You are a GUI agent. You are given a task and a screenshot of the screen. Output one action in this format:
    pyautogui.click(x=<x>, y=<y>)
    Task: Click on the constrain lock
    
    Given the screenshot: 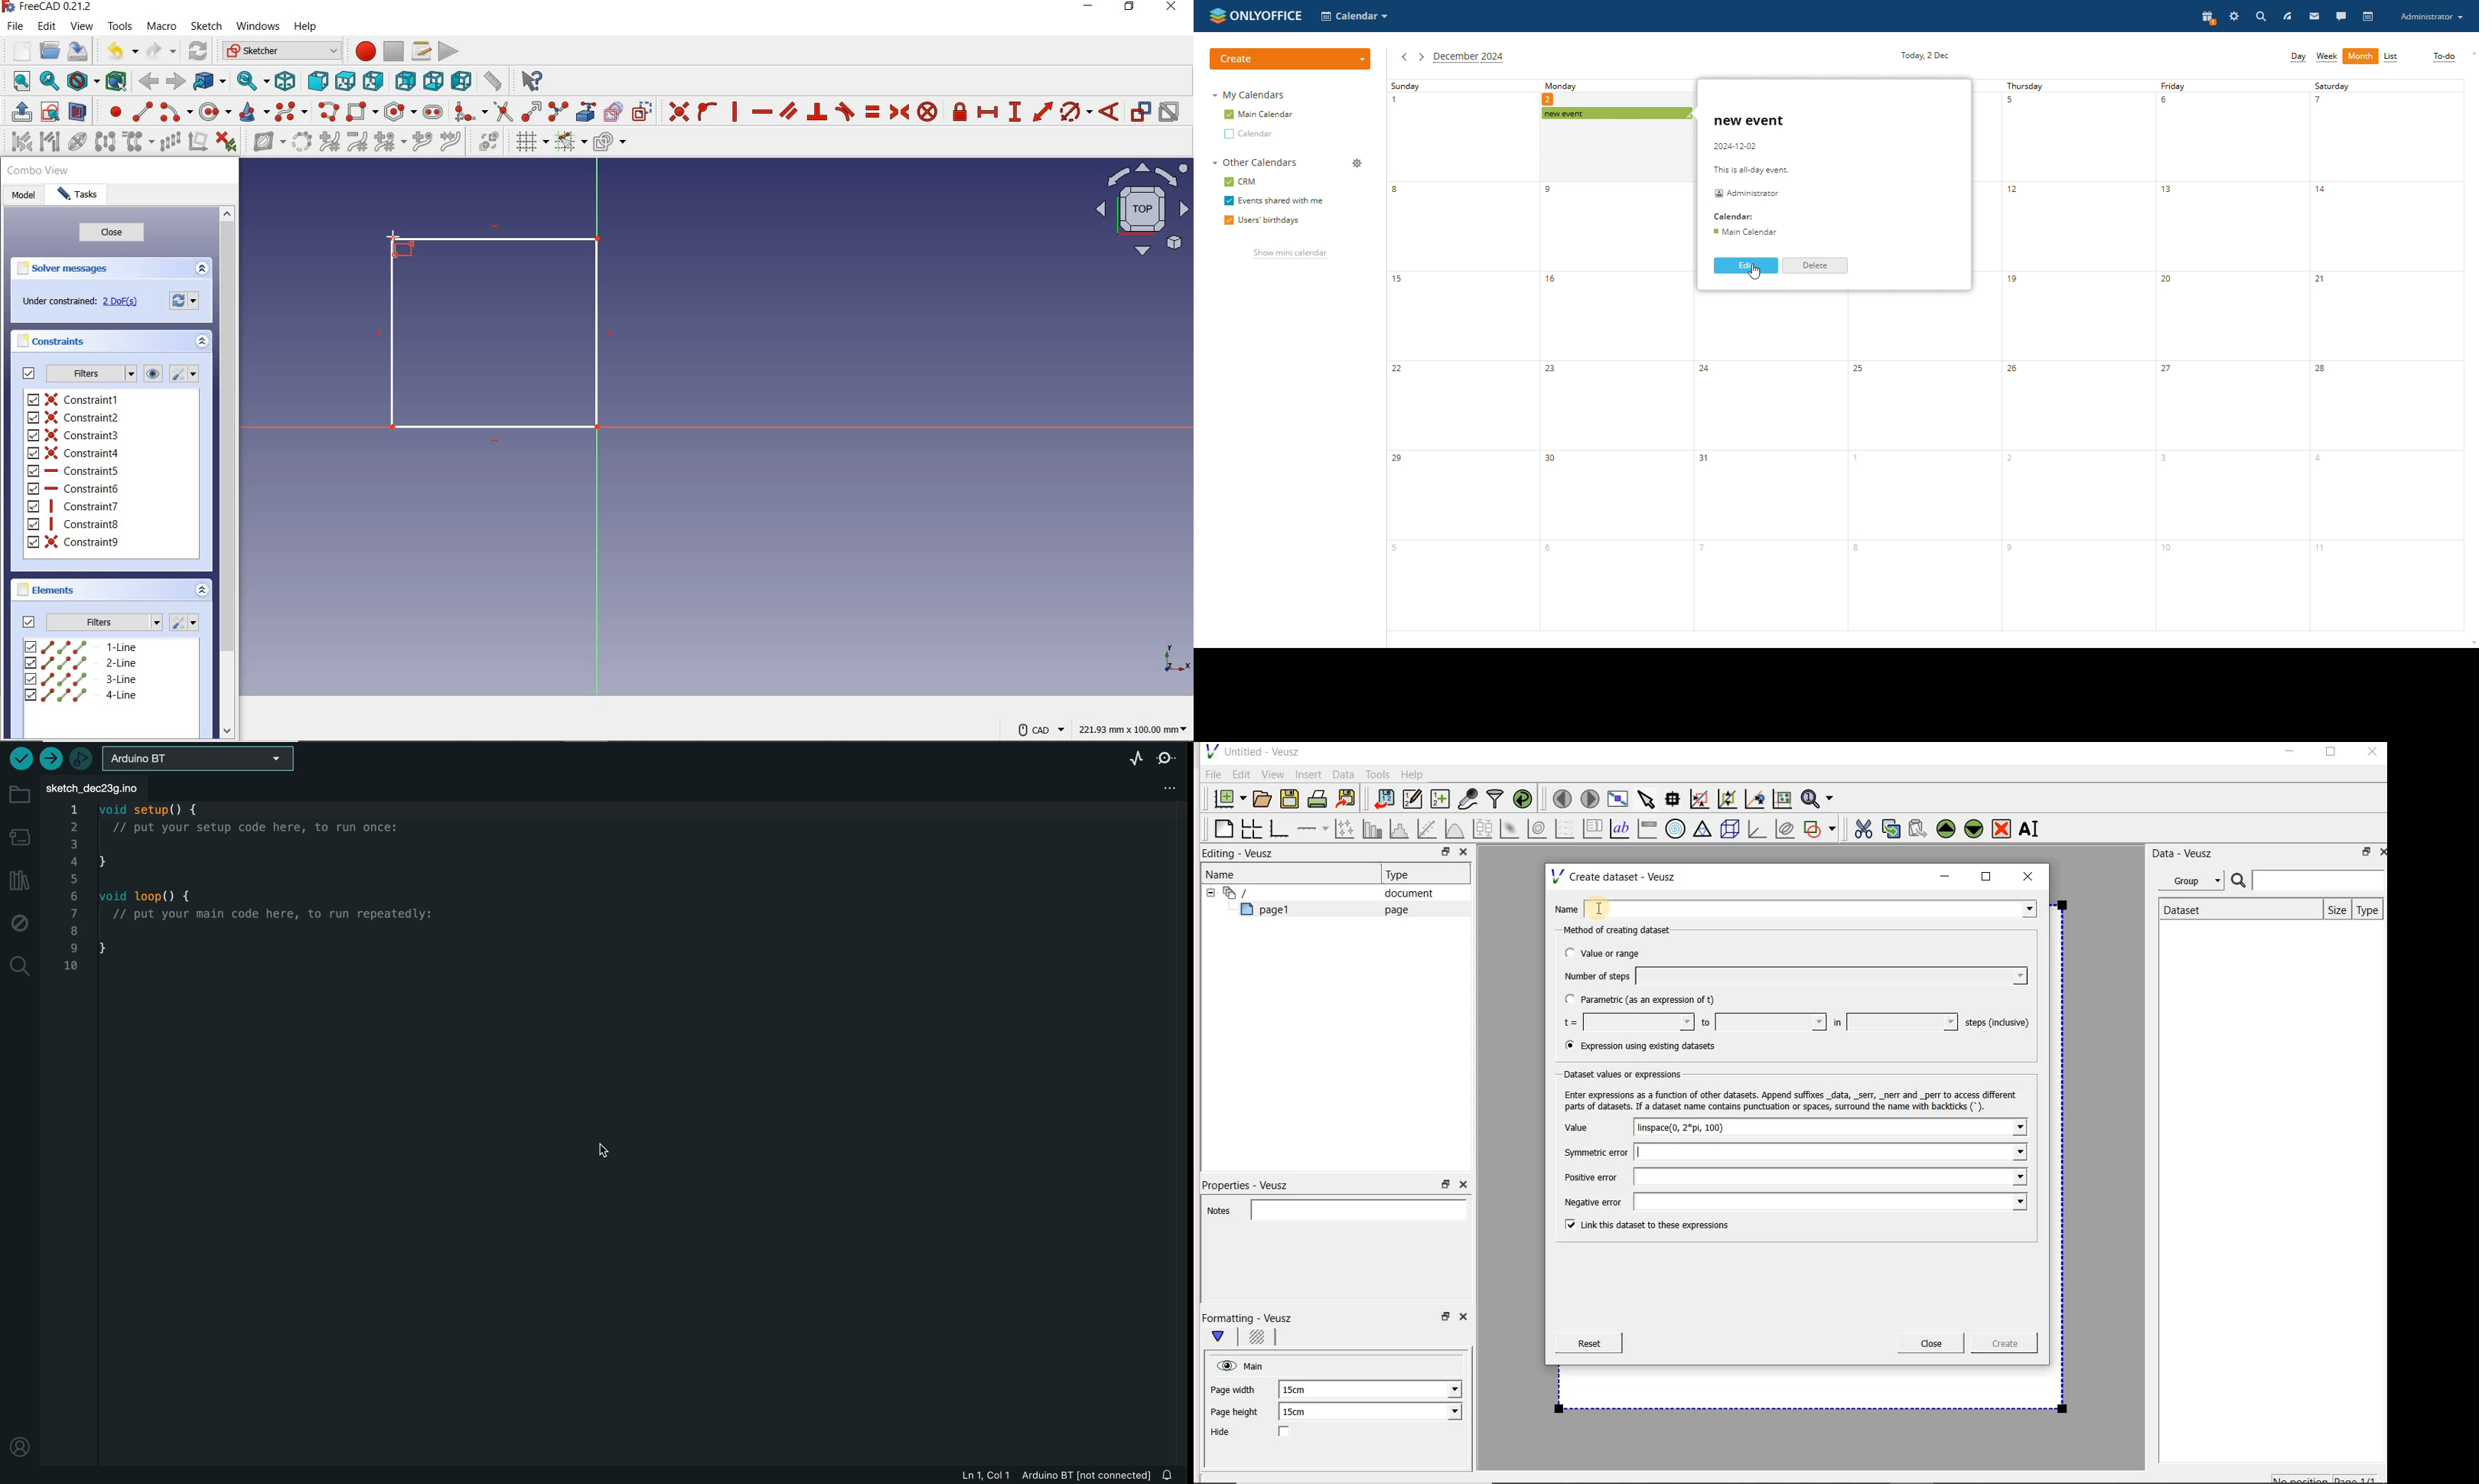 What is the action you would take?
    pyautogui.click(x=960, y=112)
    